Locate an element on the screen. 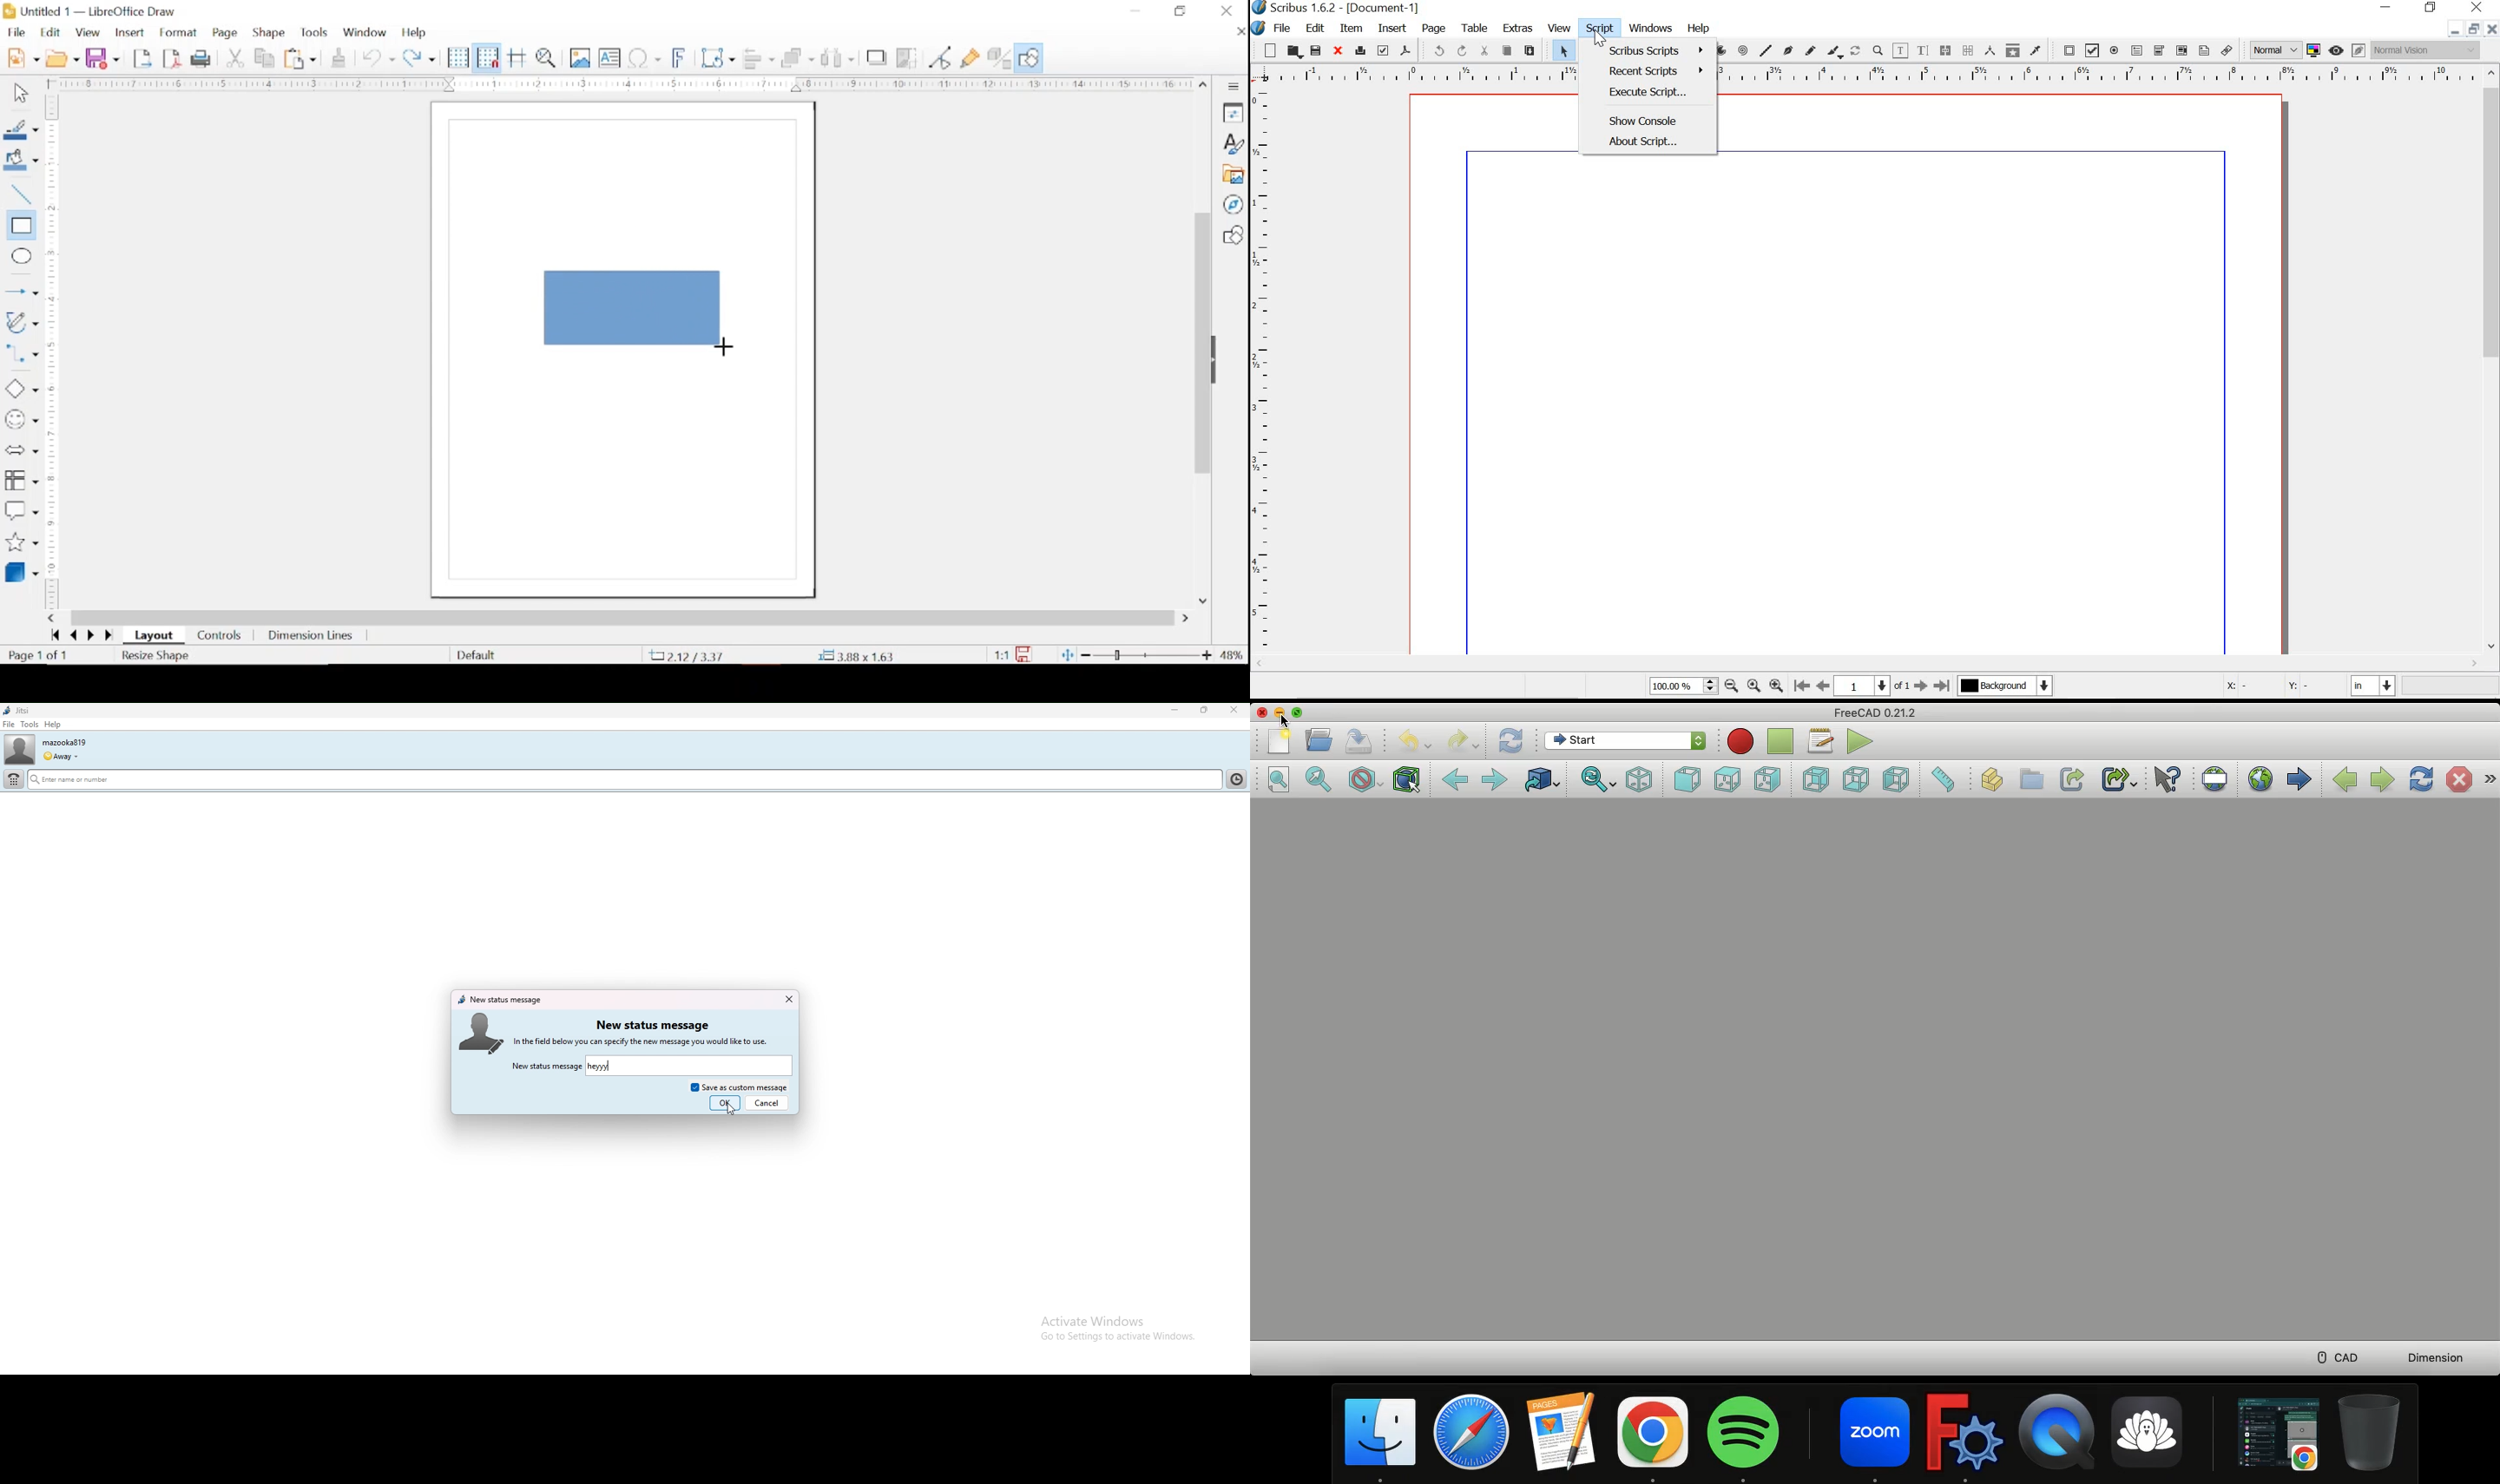  Forward is located at coordinates (1497, 778).